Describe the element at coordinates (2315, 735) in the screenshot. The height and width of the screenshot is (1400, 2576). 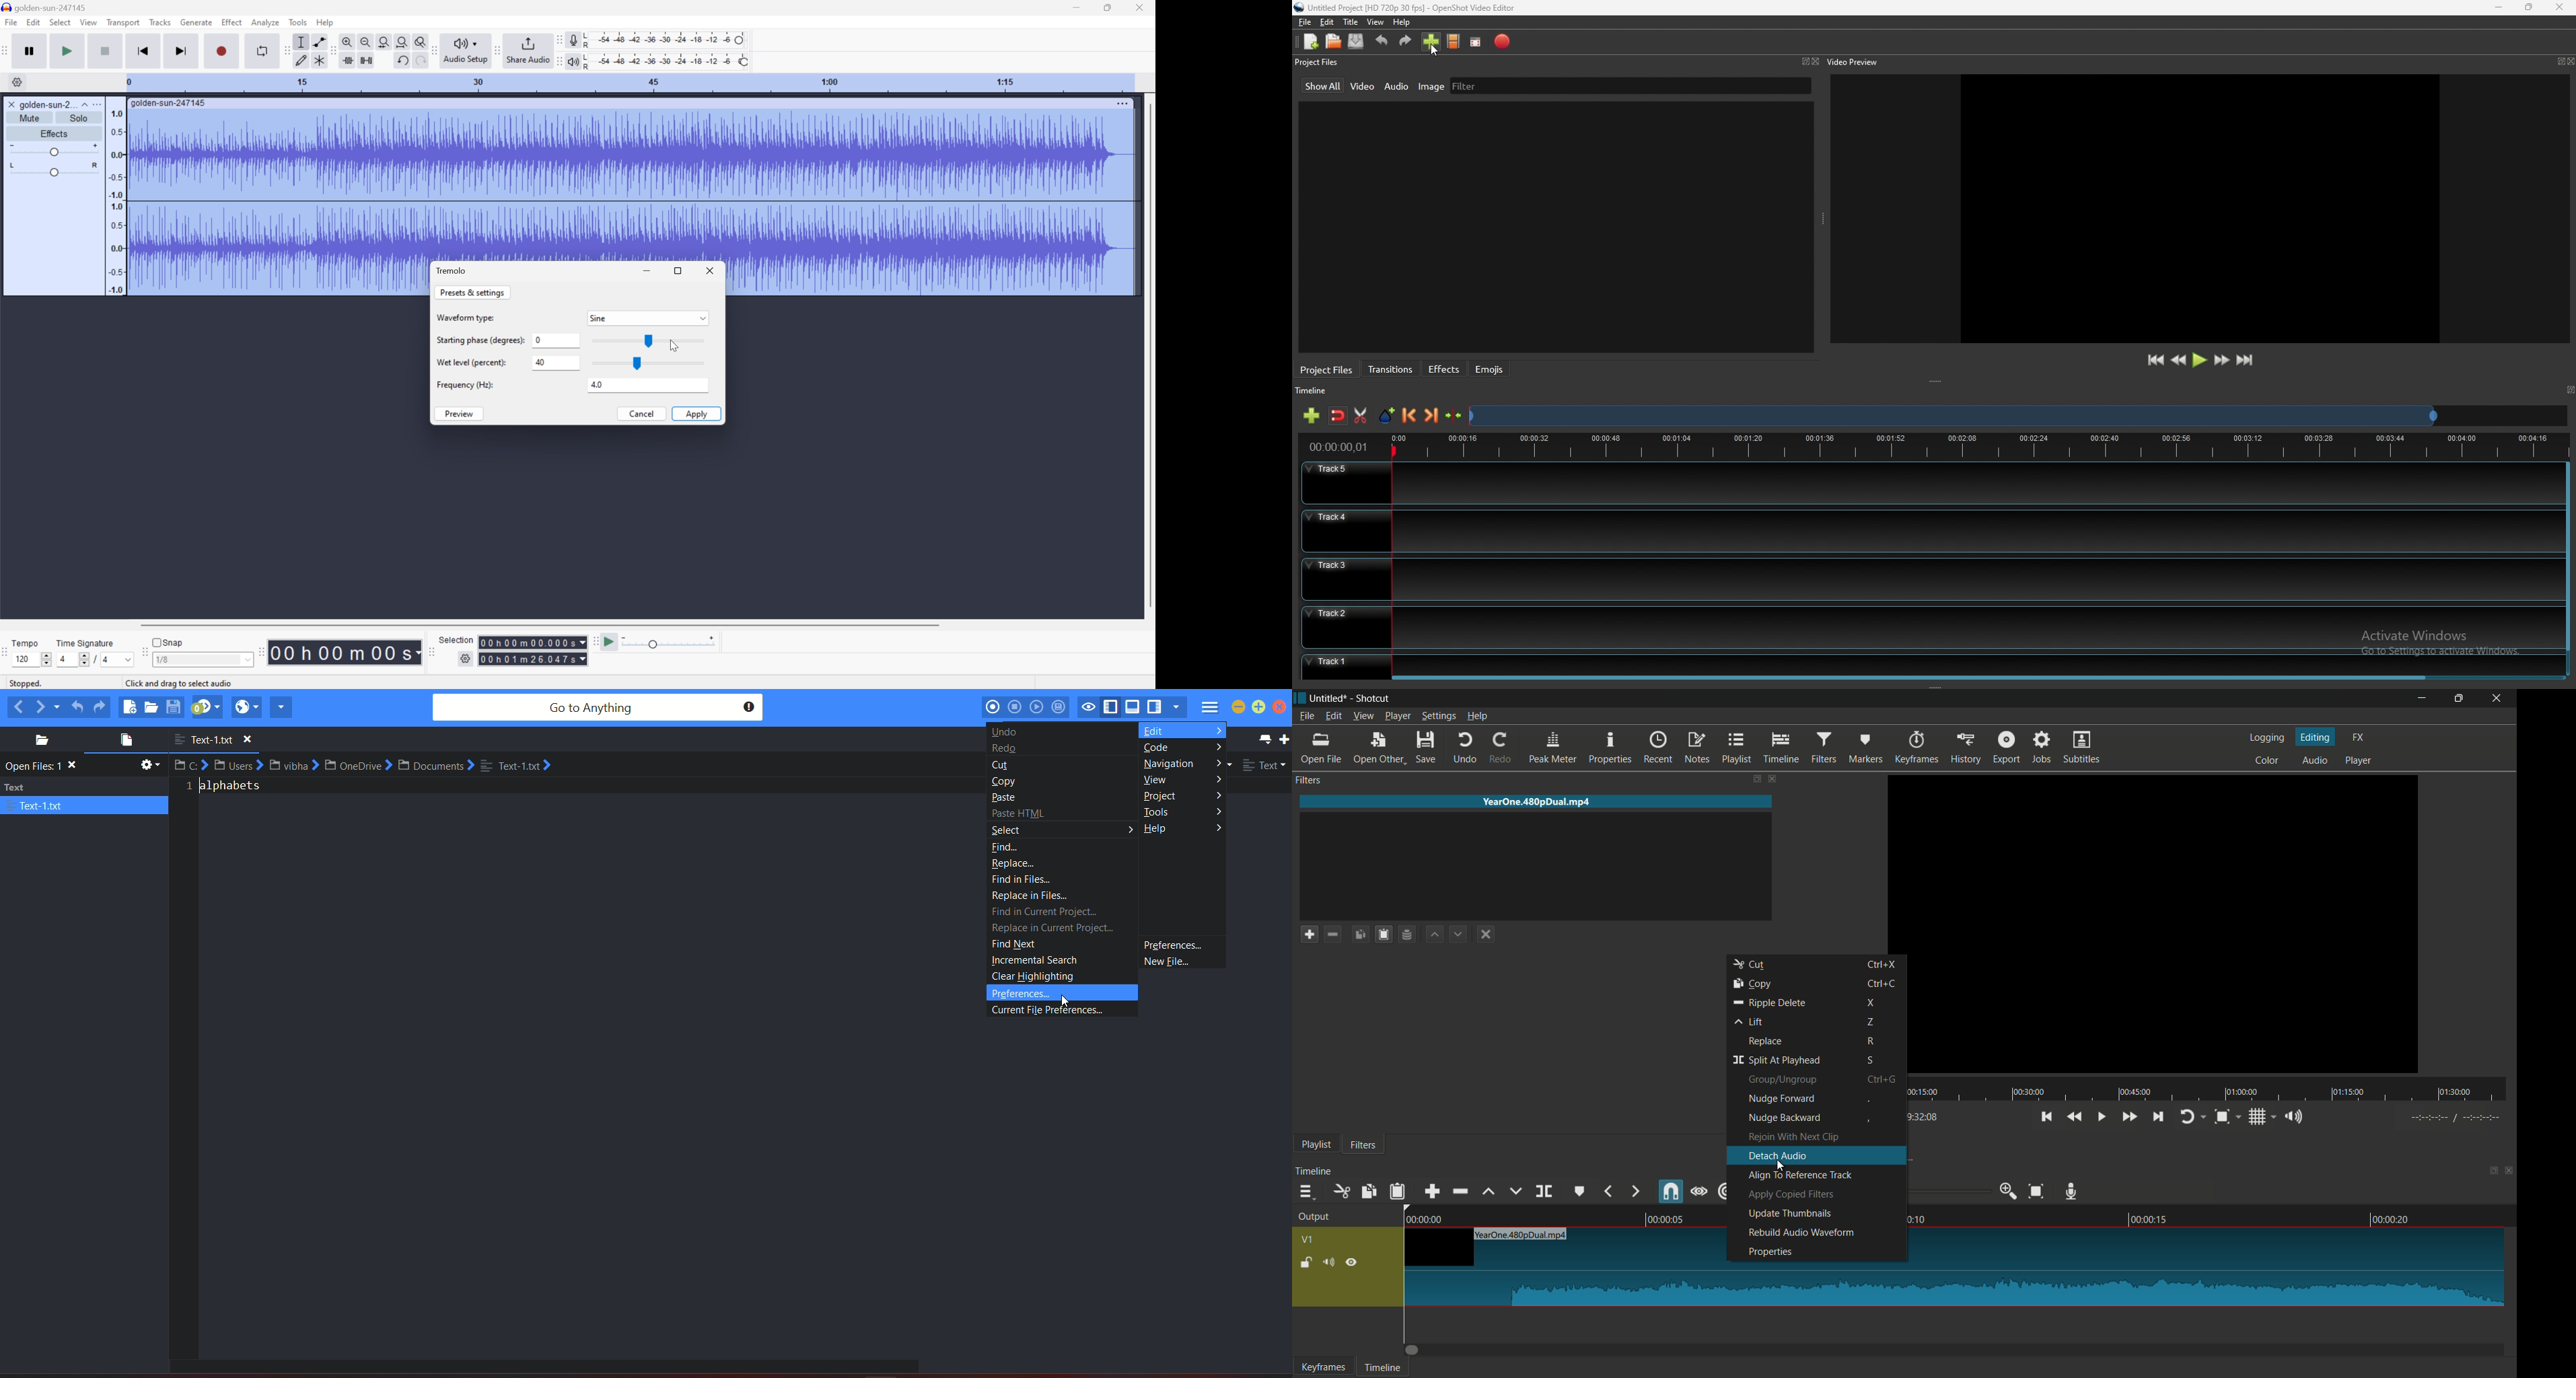
I see `editing` at that location.